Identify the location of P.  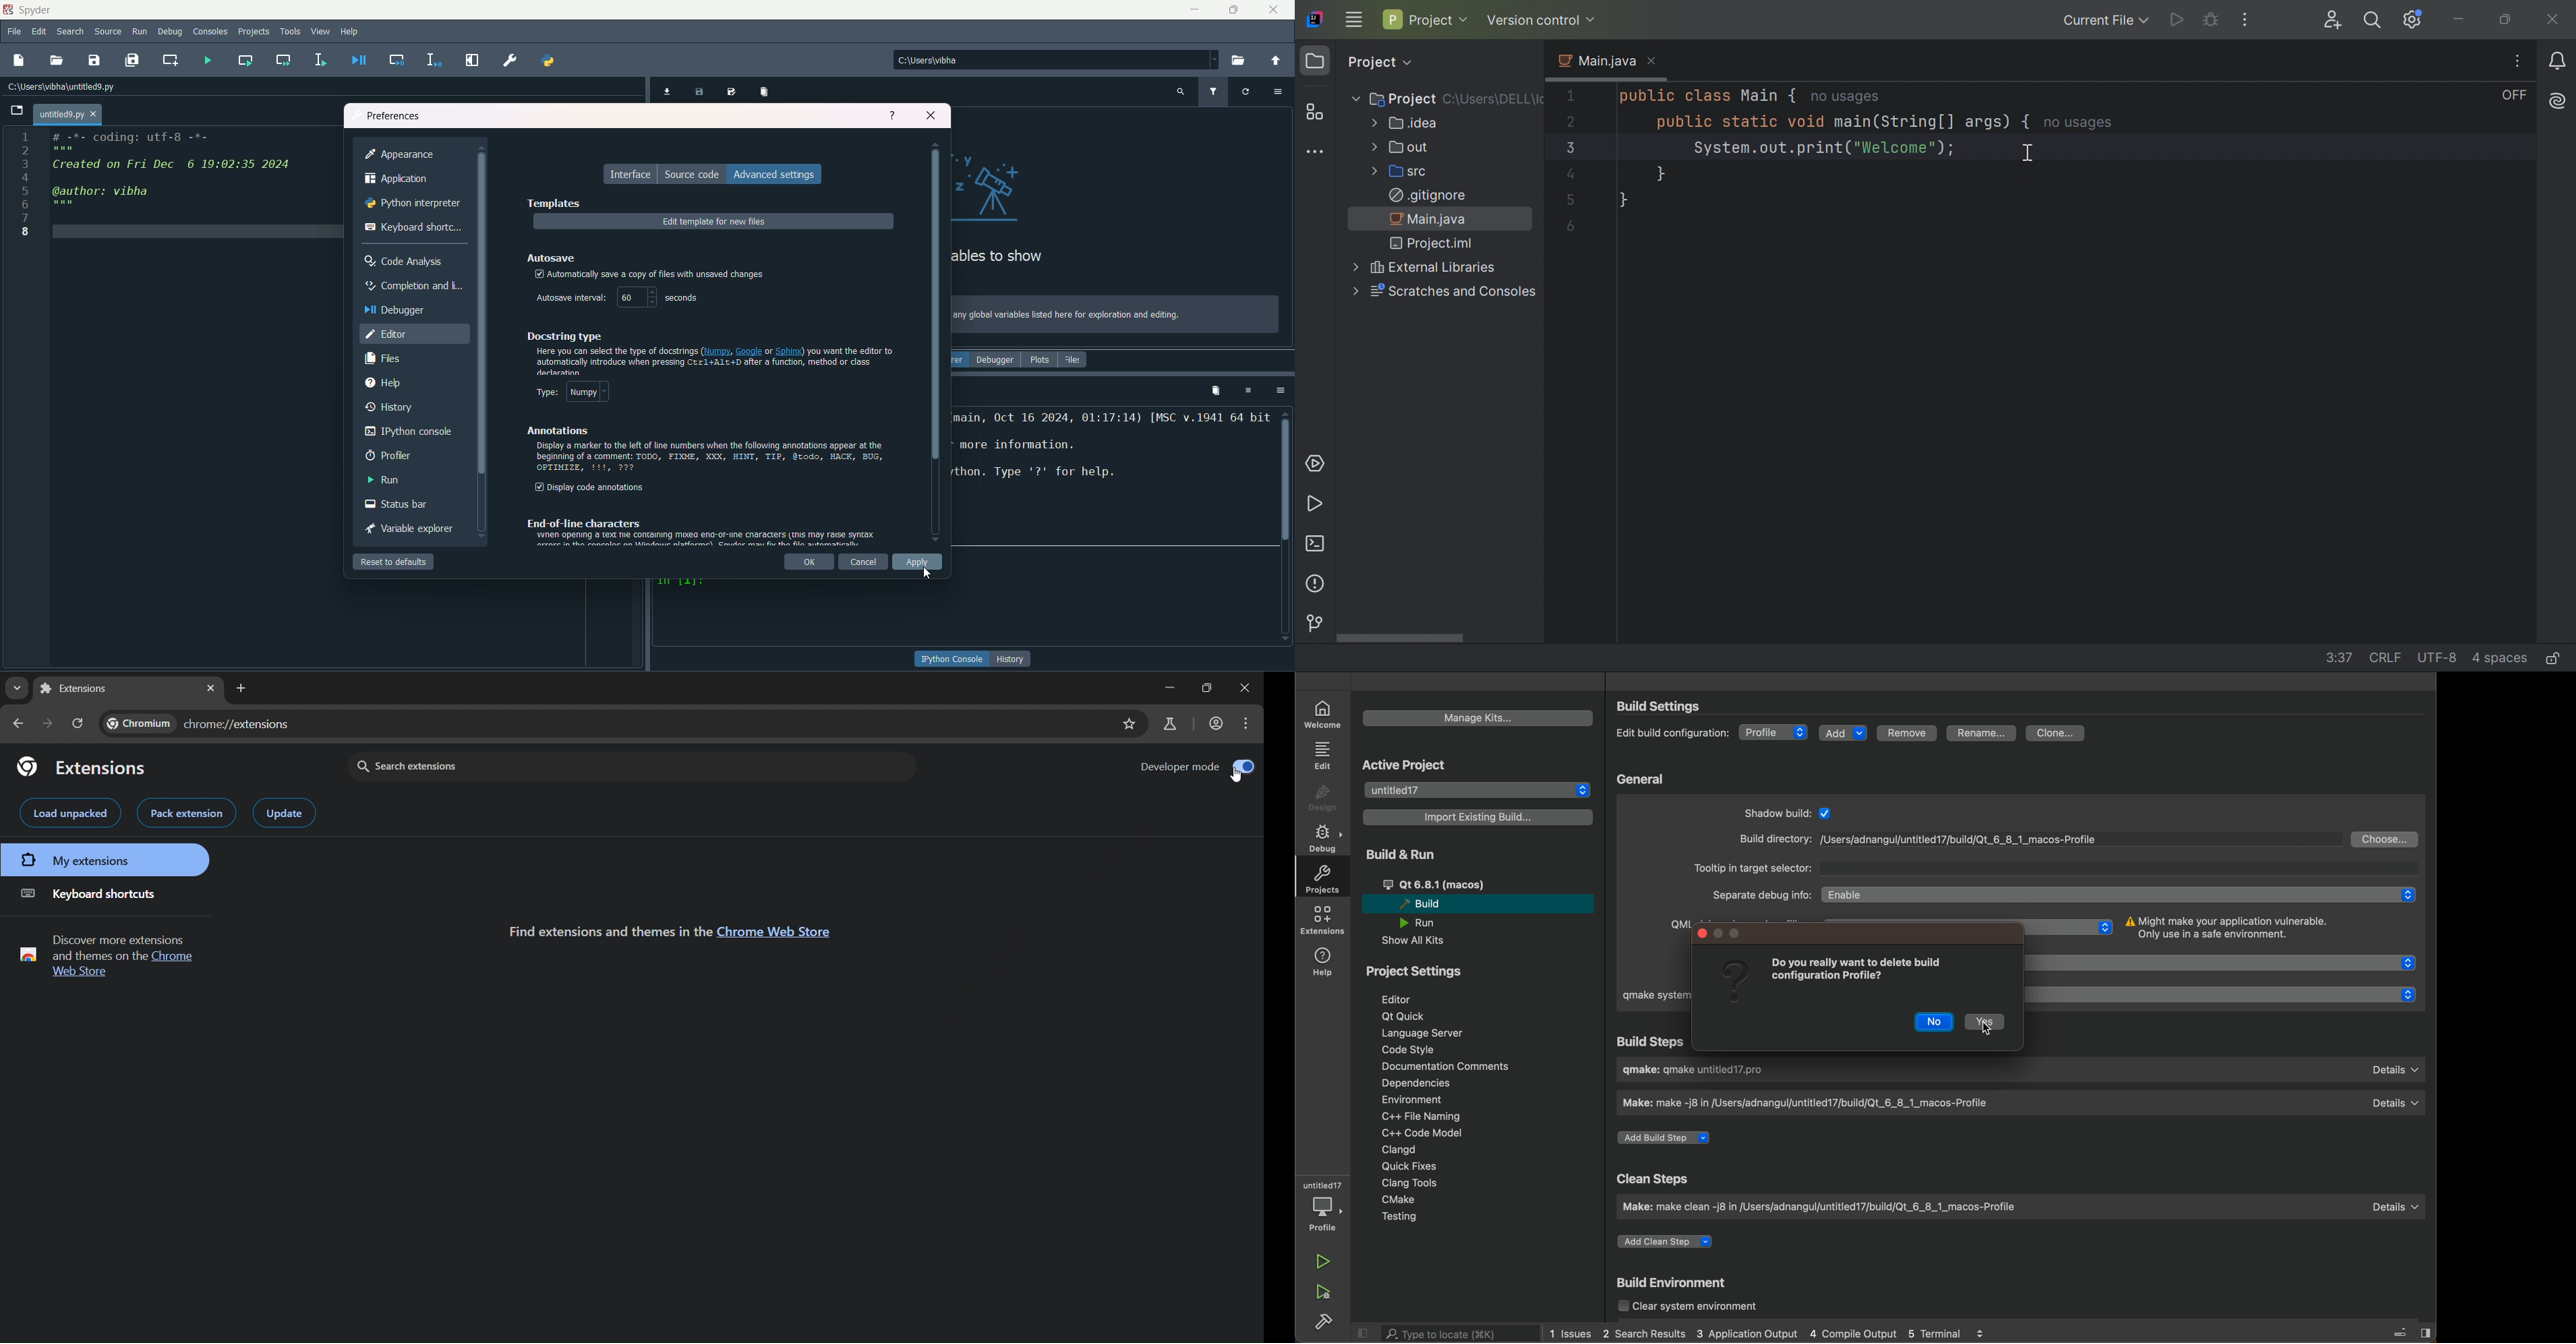
(1391, 19).